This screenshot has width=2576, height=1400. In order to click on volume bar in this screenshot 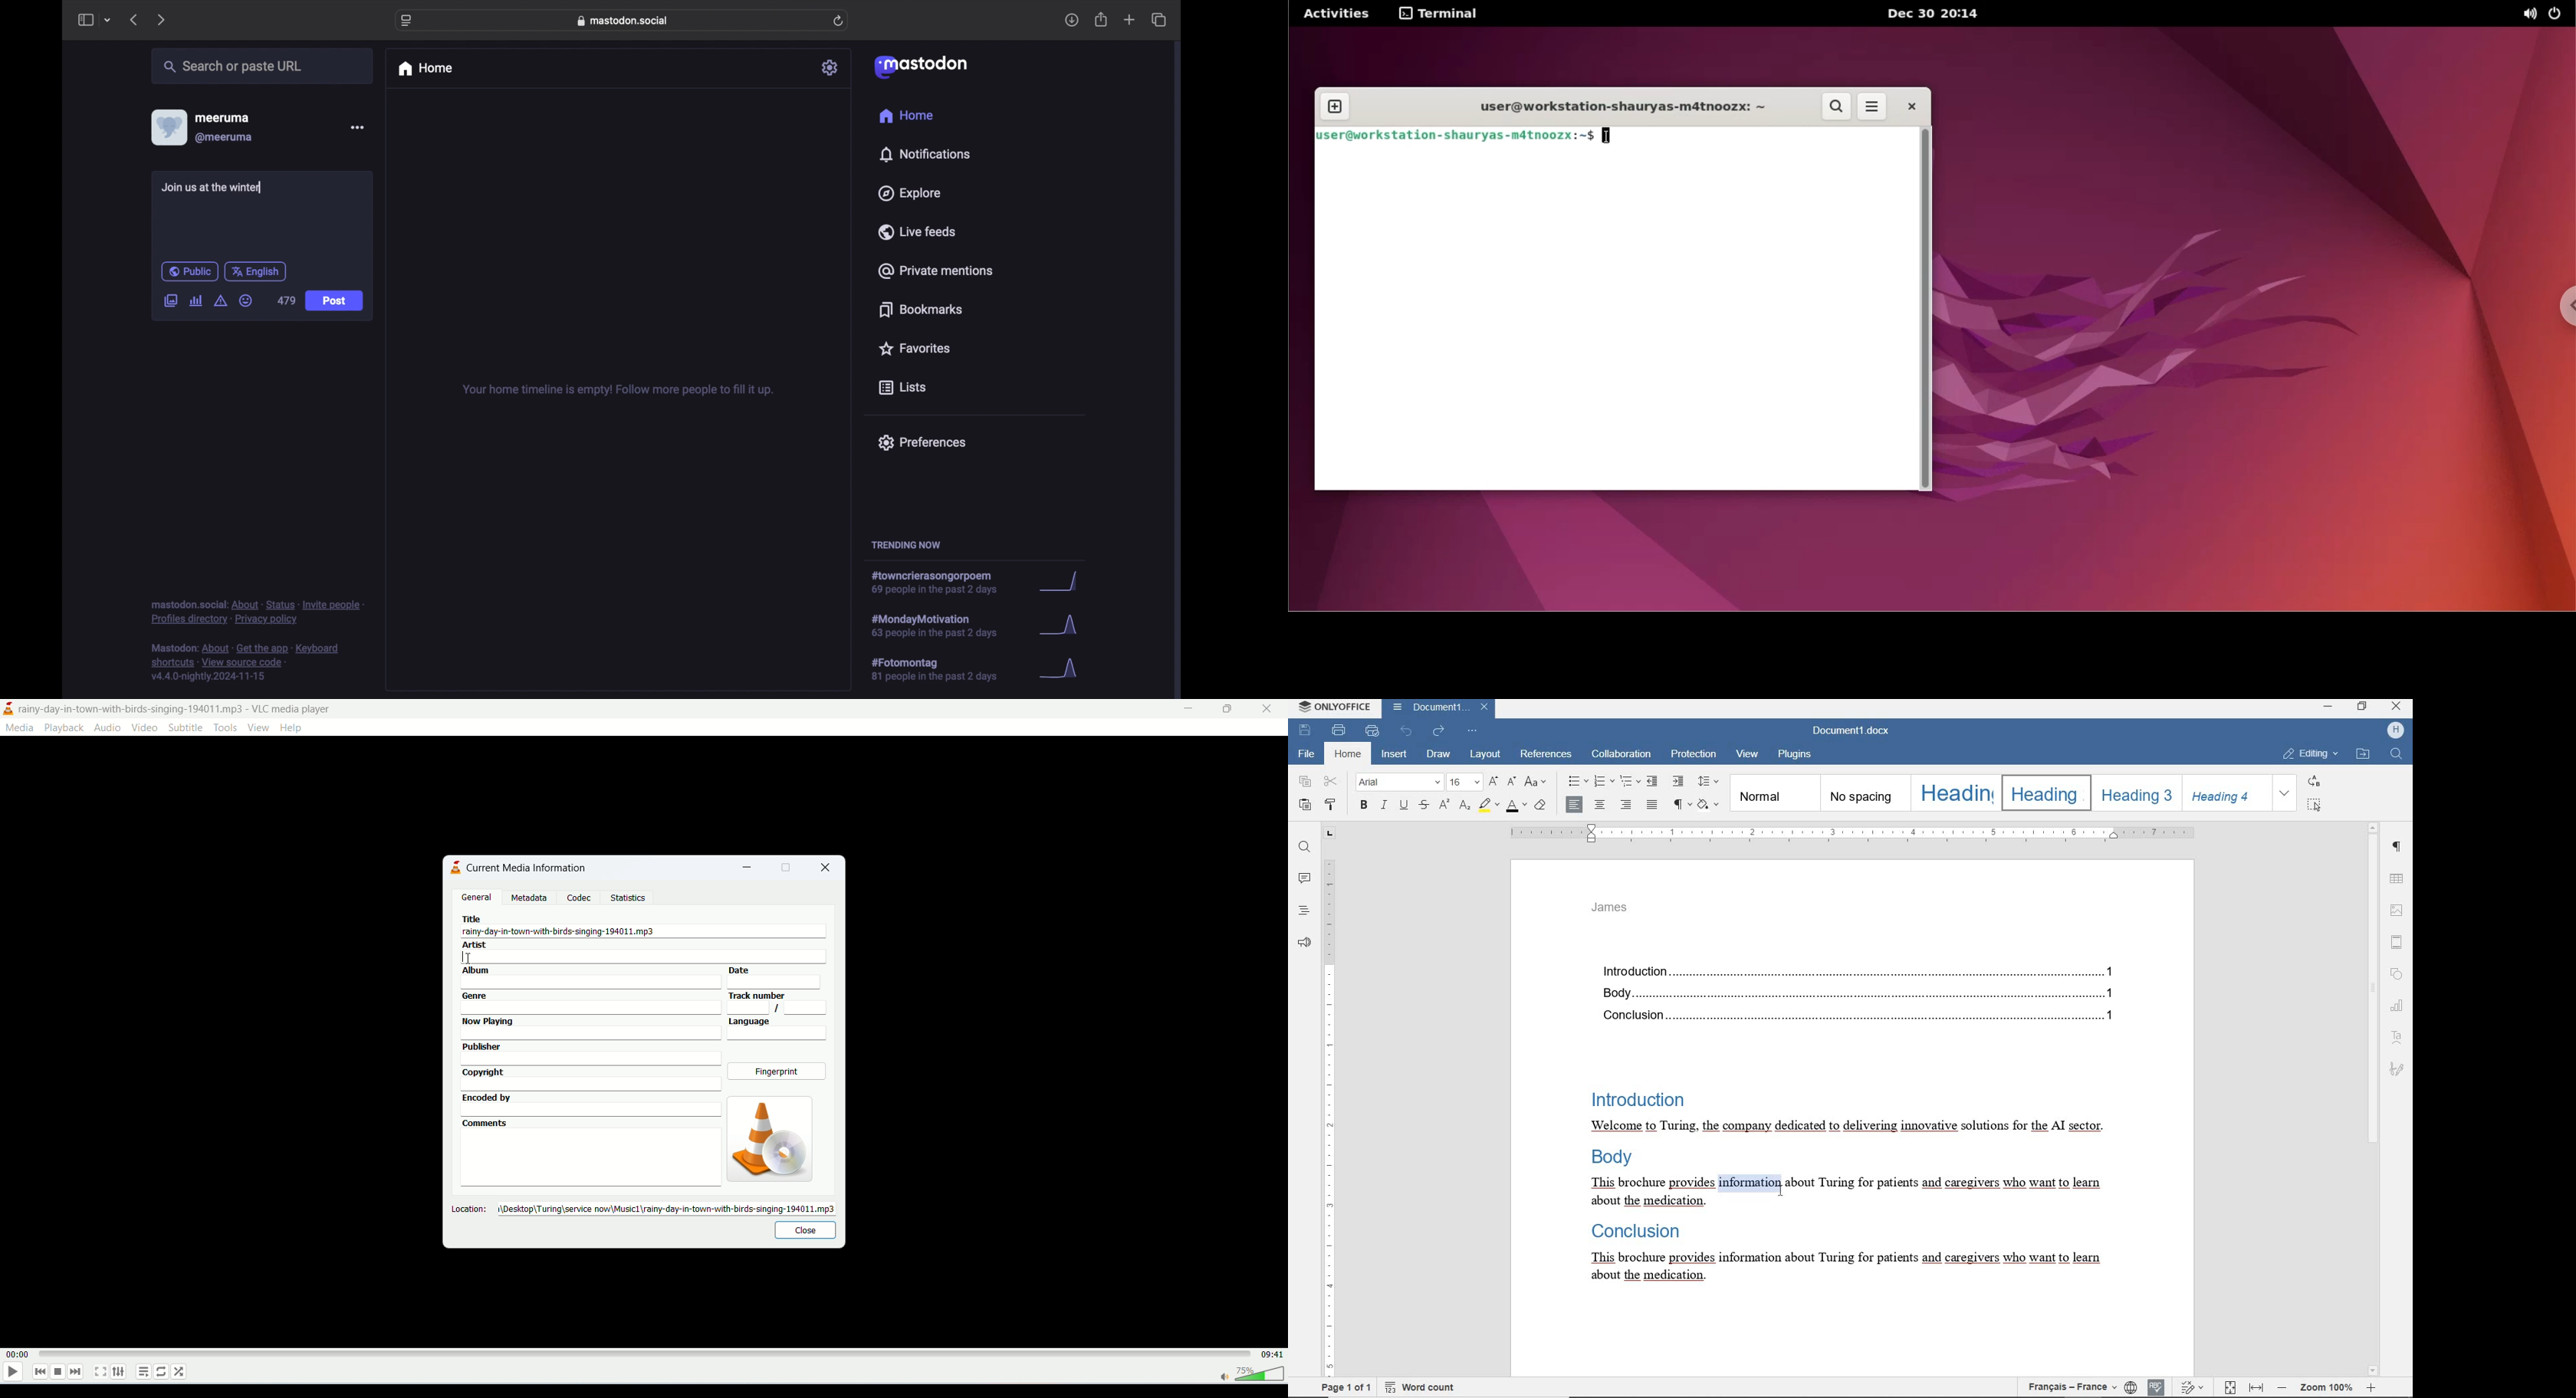, I will do `click(1248, 1375)`.